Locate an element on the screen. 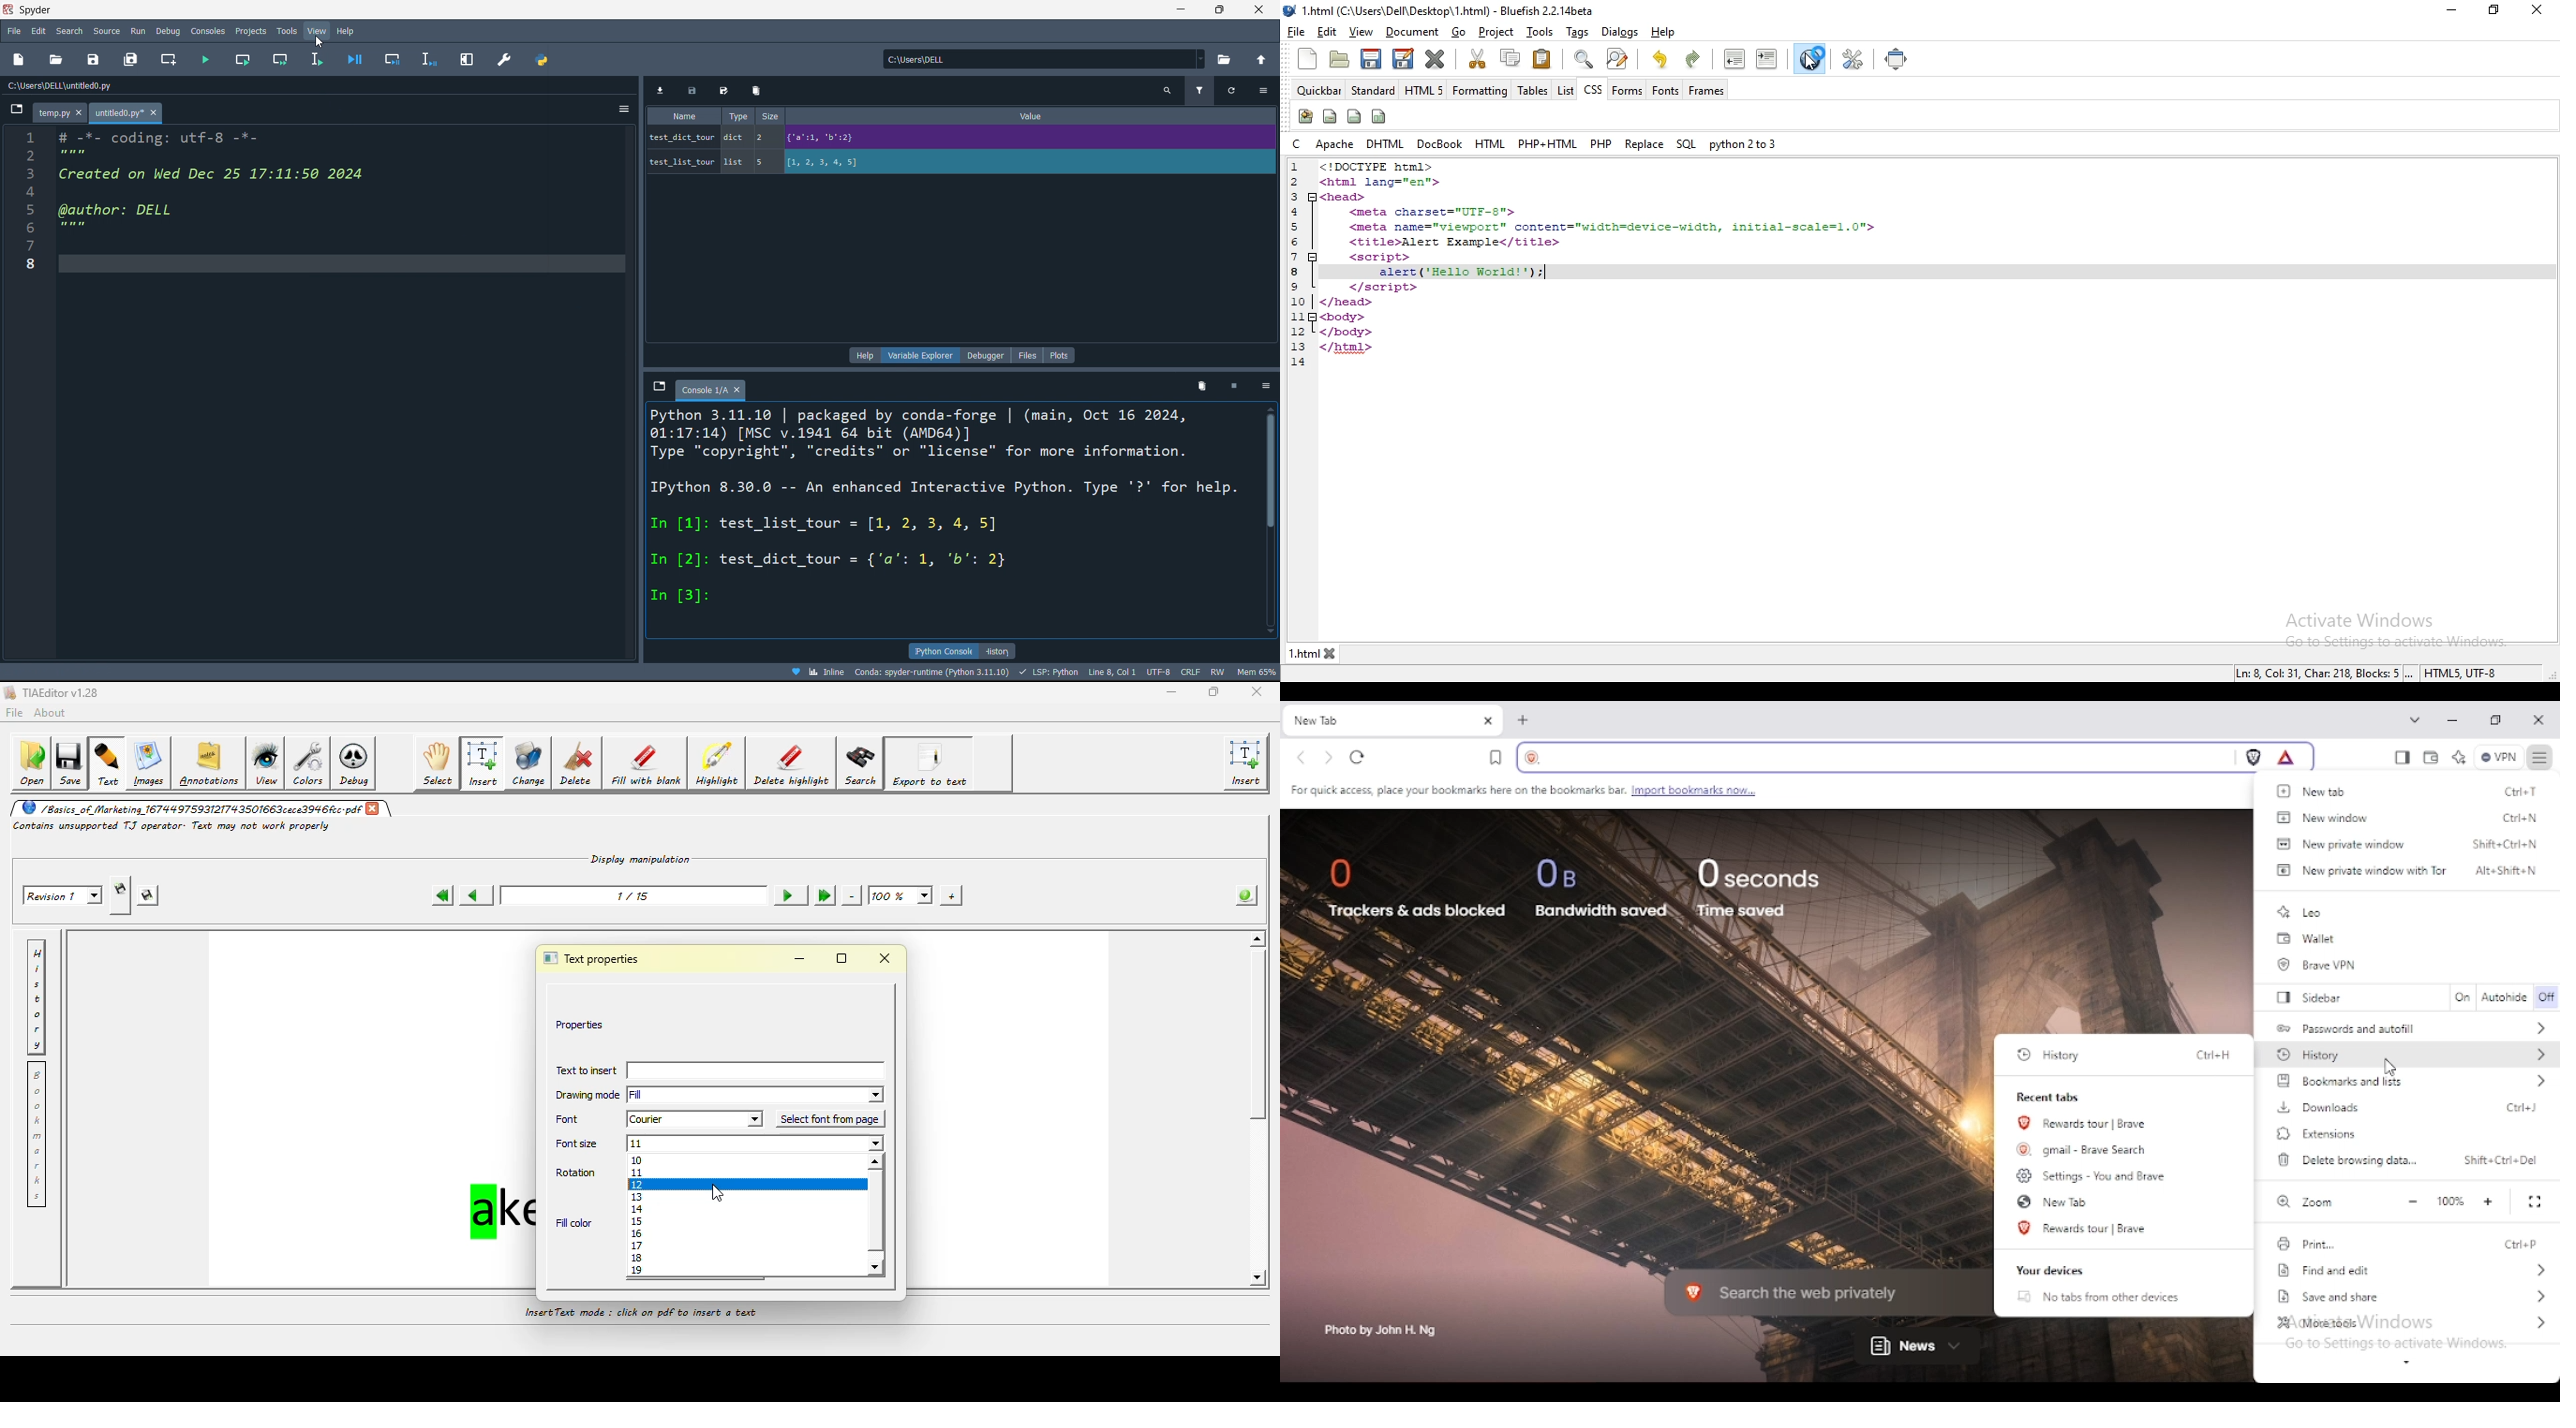 The image size is (2576, 1428). c is located at coordinates (1295, 143).